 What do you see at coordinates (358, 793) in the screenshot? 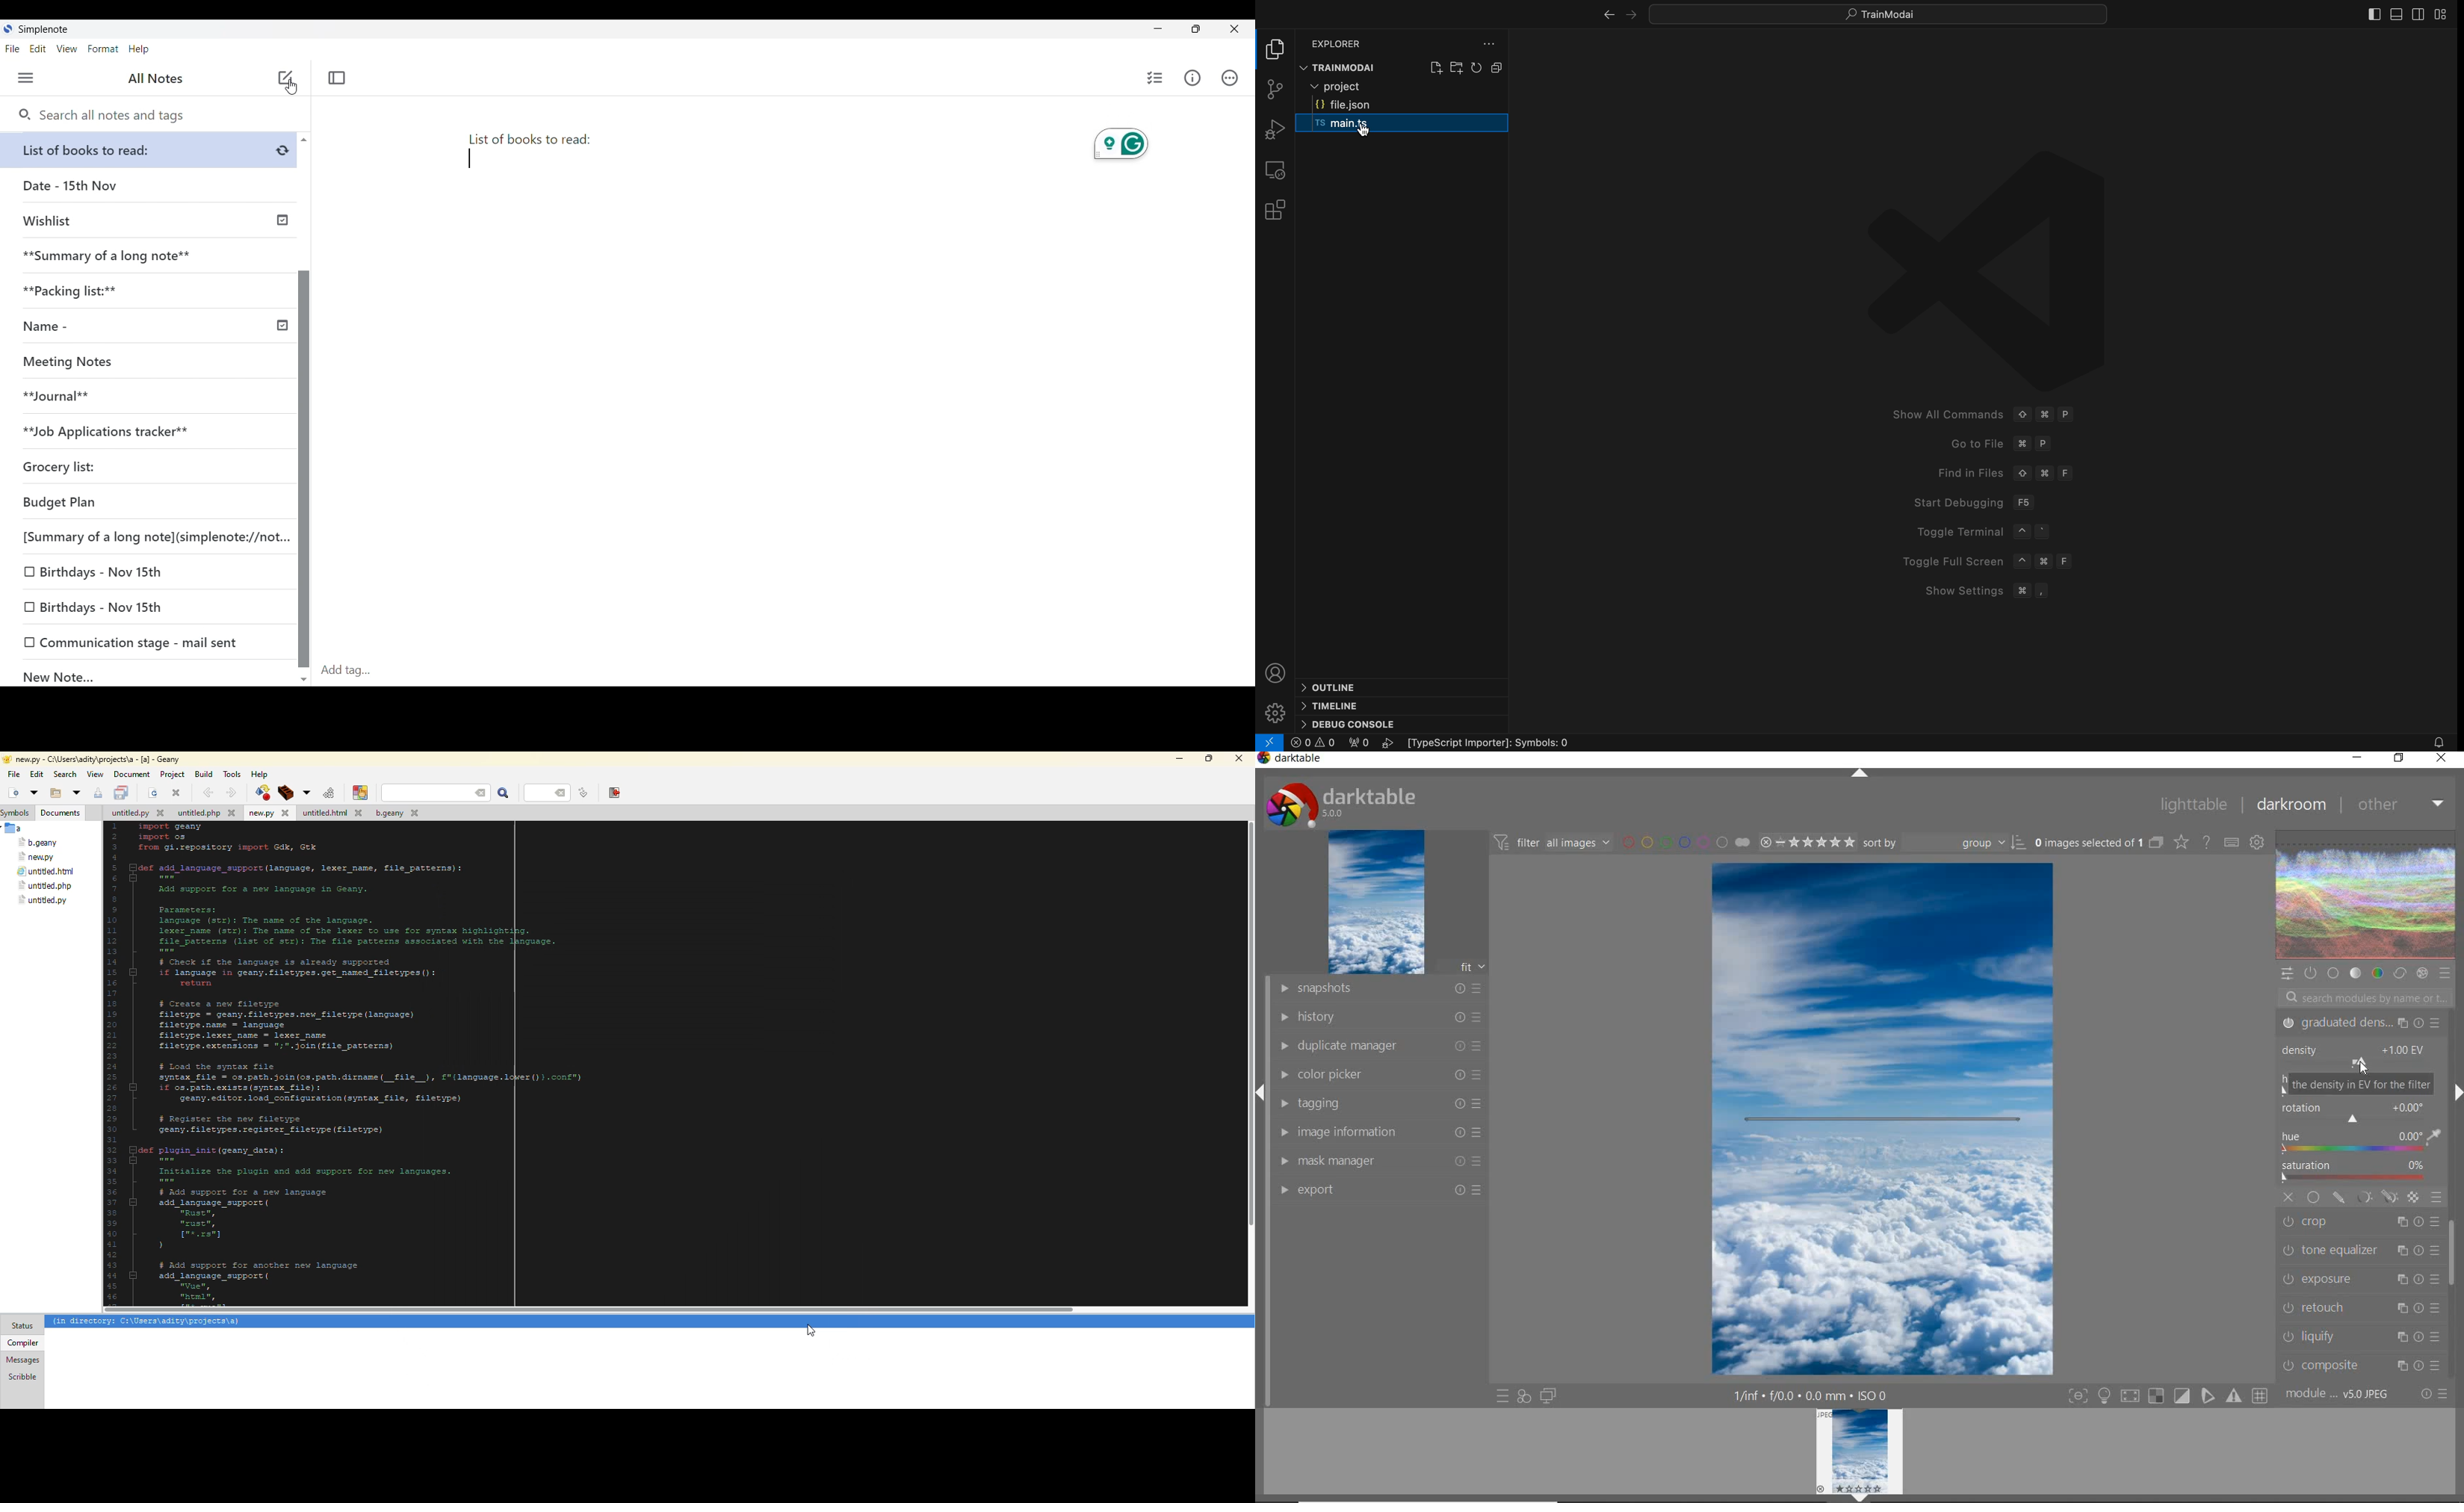
I see `color` at bounding box center [358, 793].